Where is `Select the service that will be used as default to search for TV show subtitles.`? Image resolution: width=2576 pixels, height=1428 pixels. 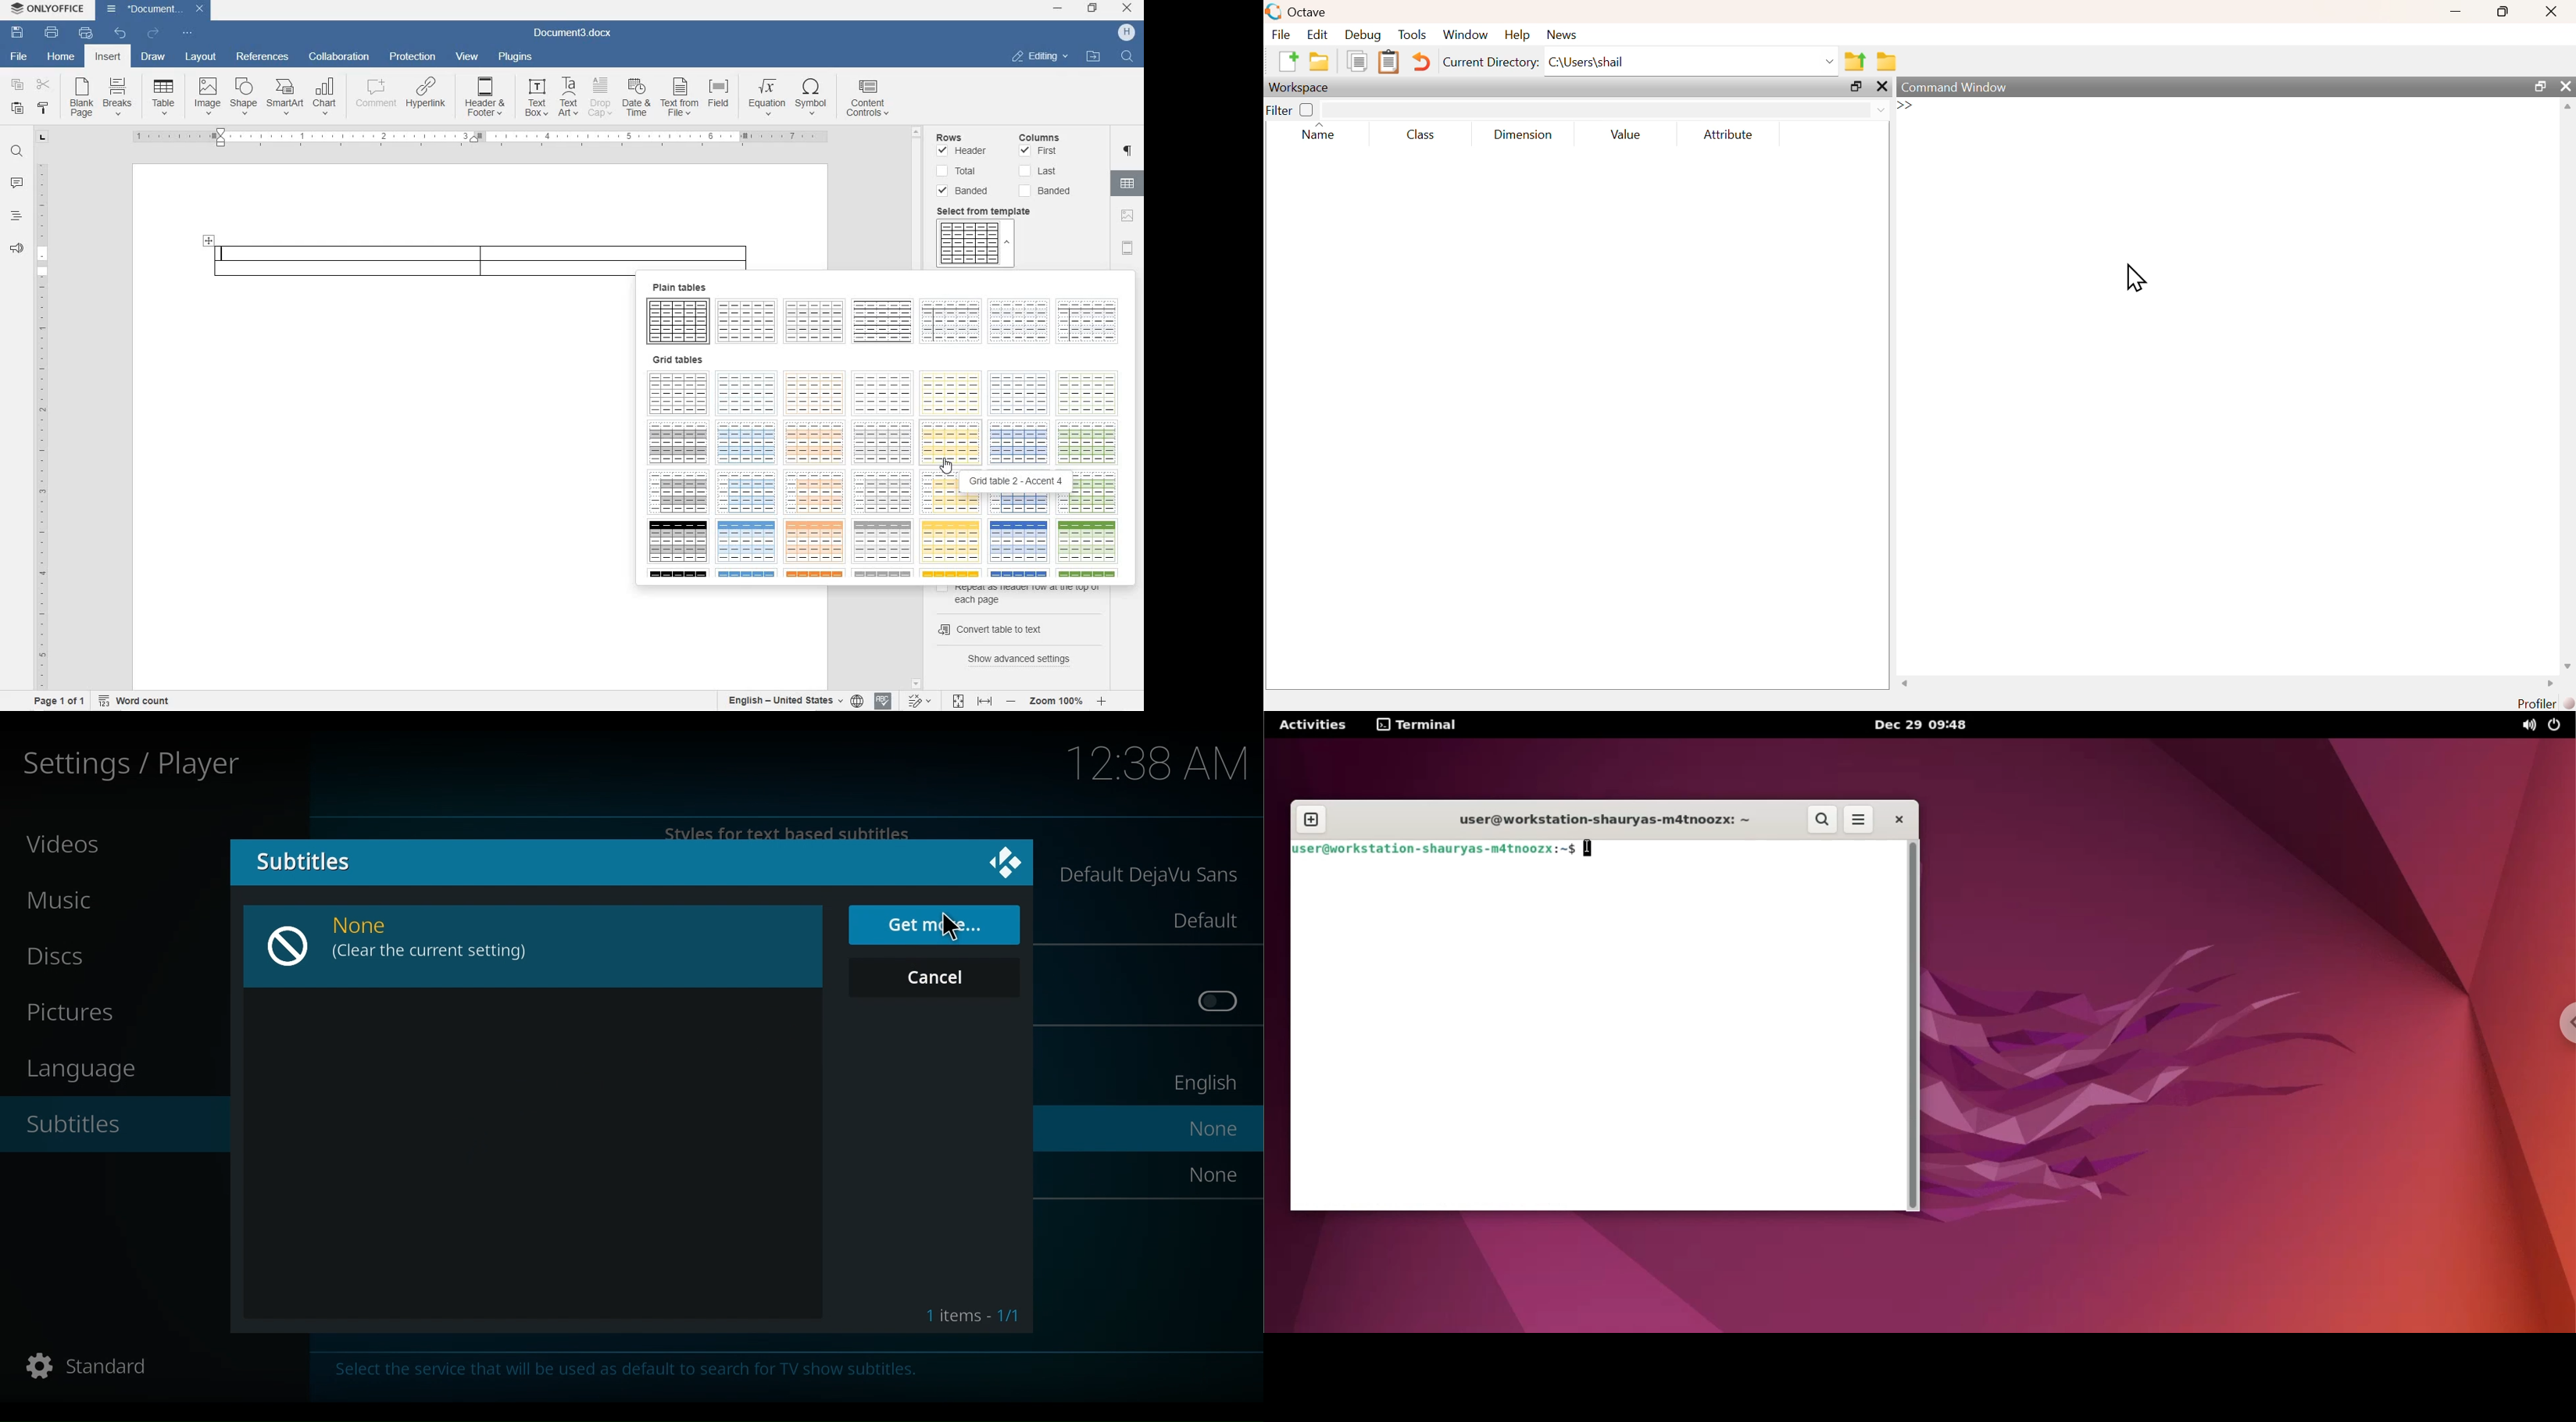 Select the service that will be used as default to search for TV show subtitles. is located at coordinates (654, 1375).